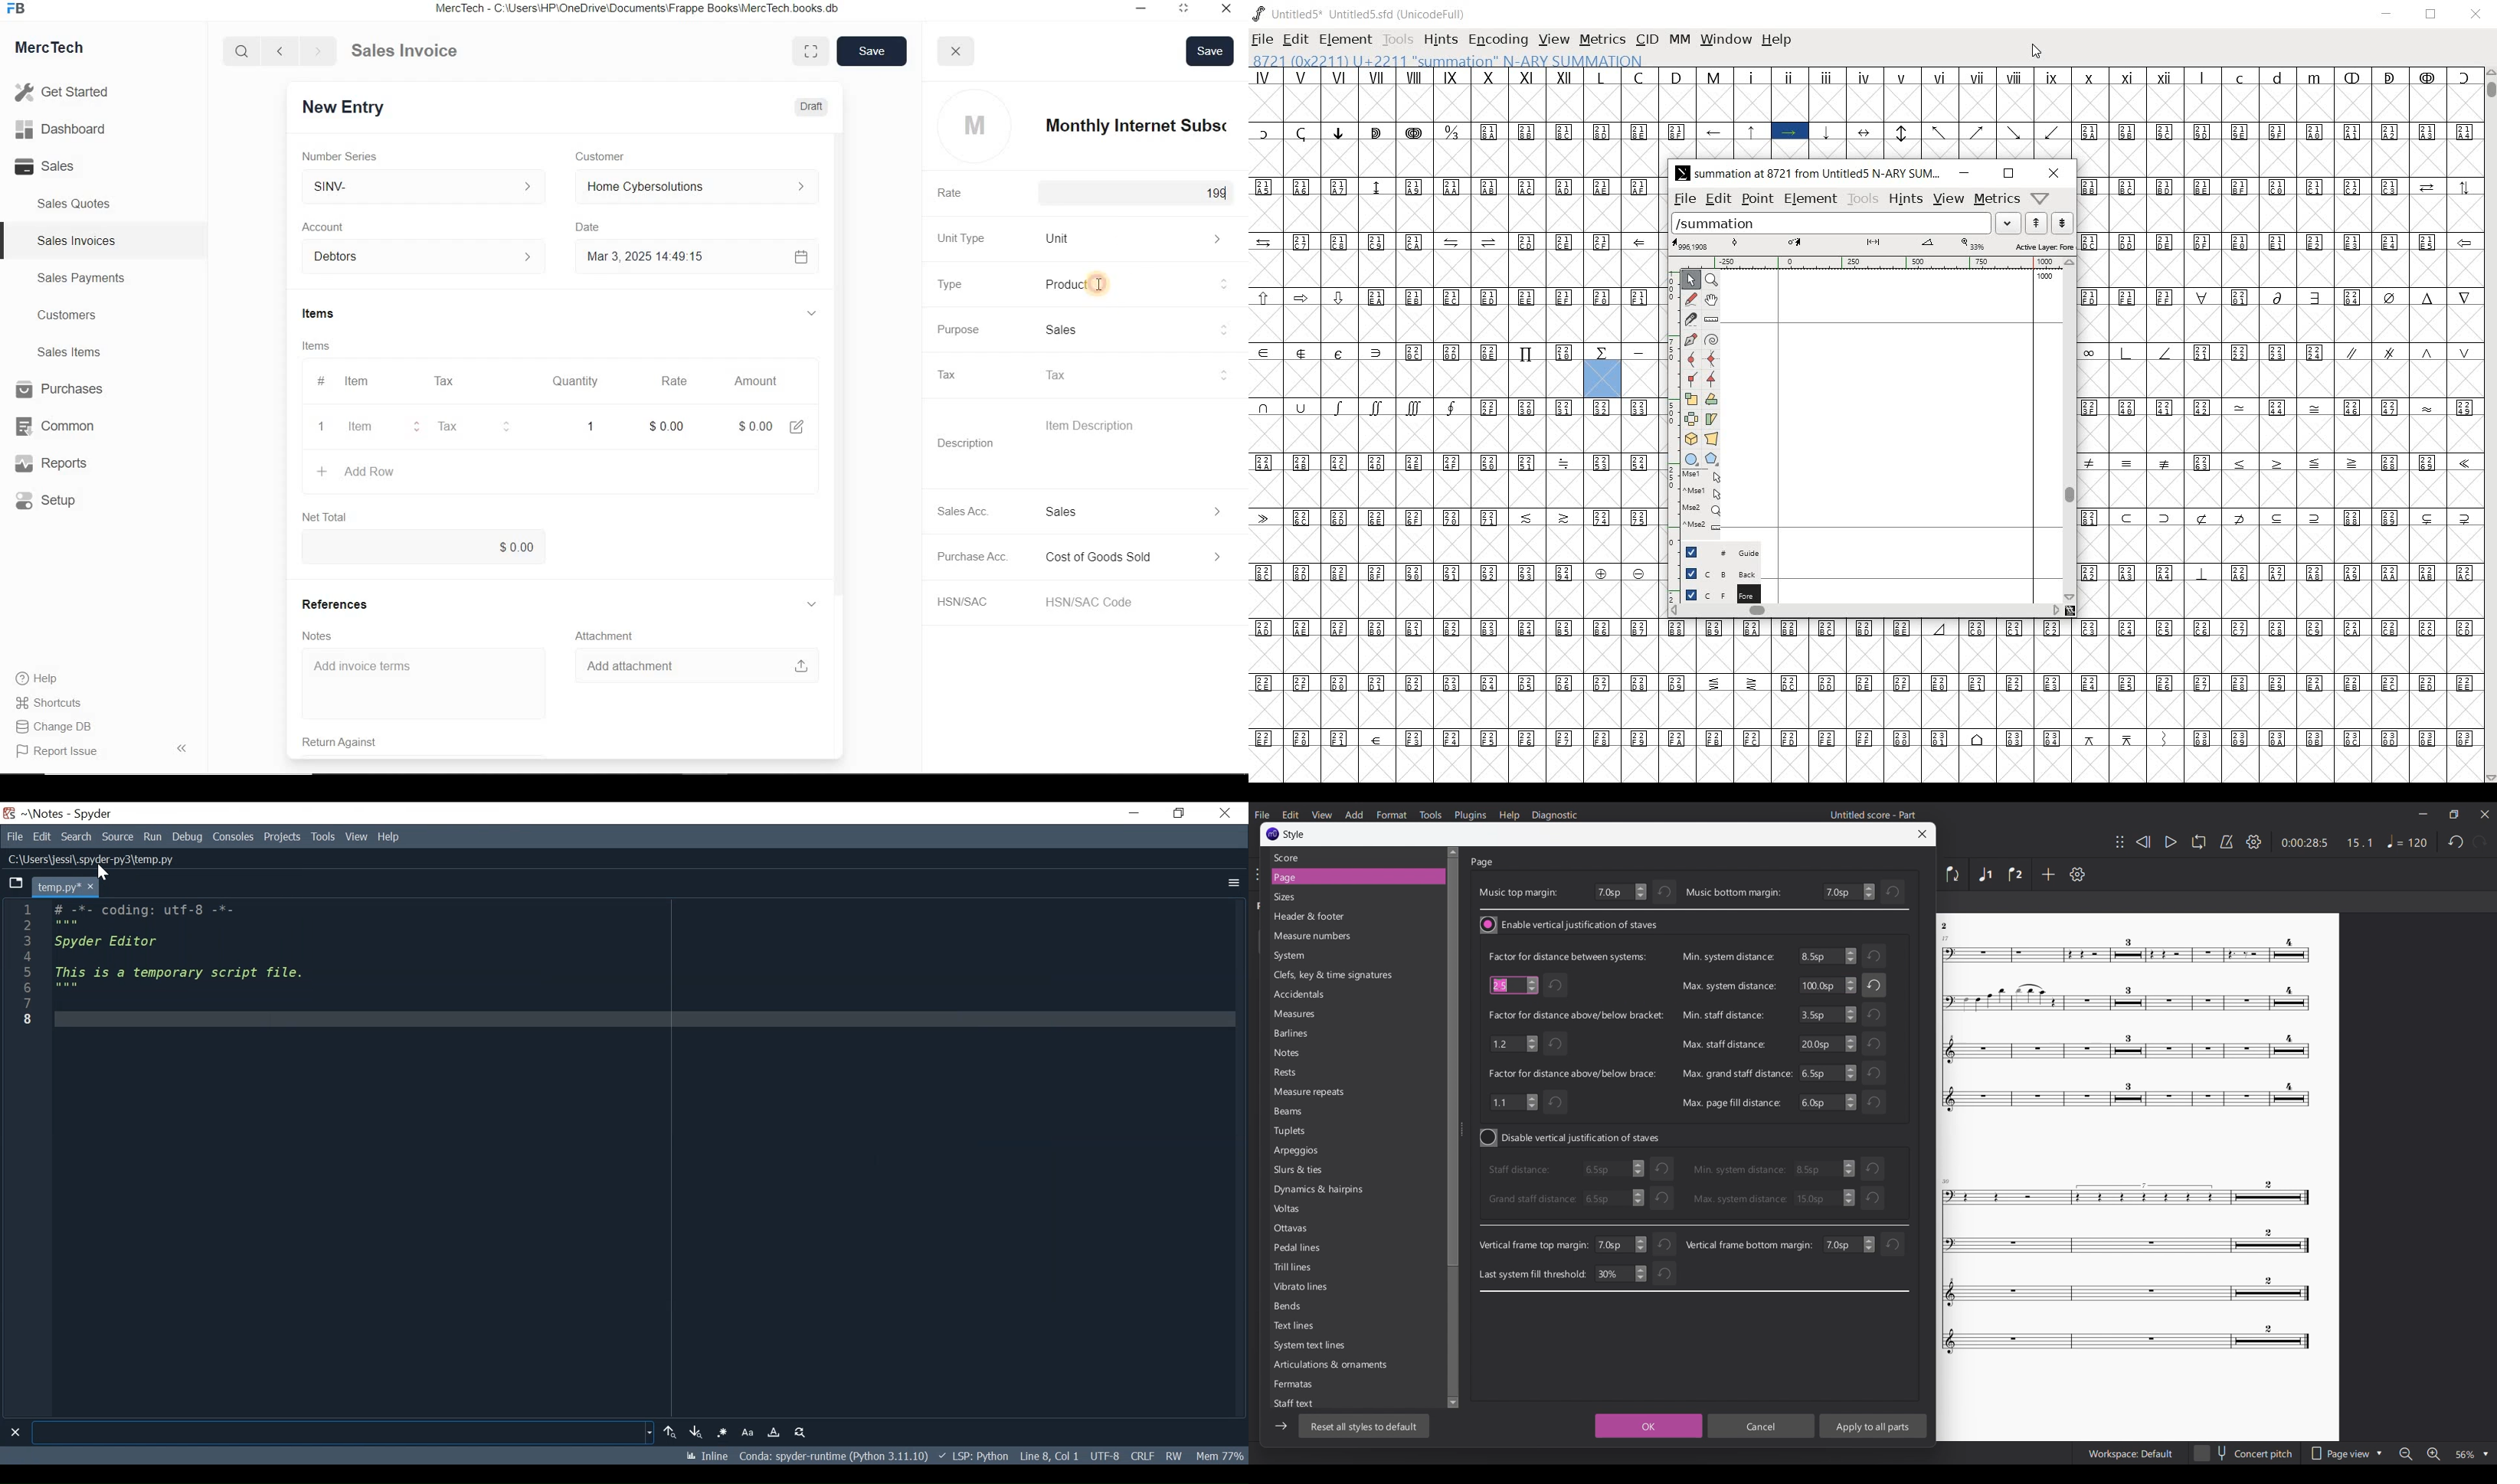 This screenshot has height=1484, width=2520. What do you see at coordinates (1327, 1017) in the screenshot?
I see `Meaures` at bounding box center [1327, 1017].